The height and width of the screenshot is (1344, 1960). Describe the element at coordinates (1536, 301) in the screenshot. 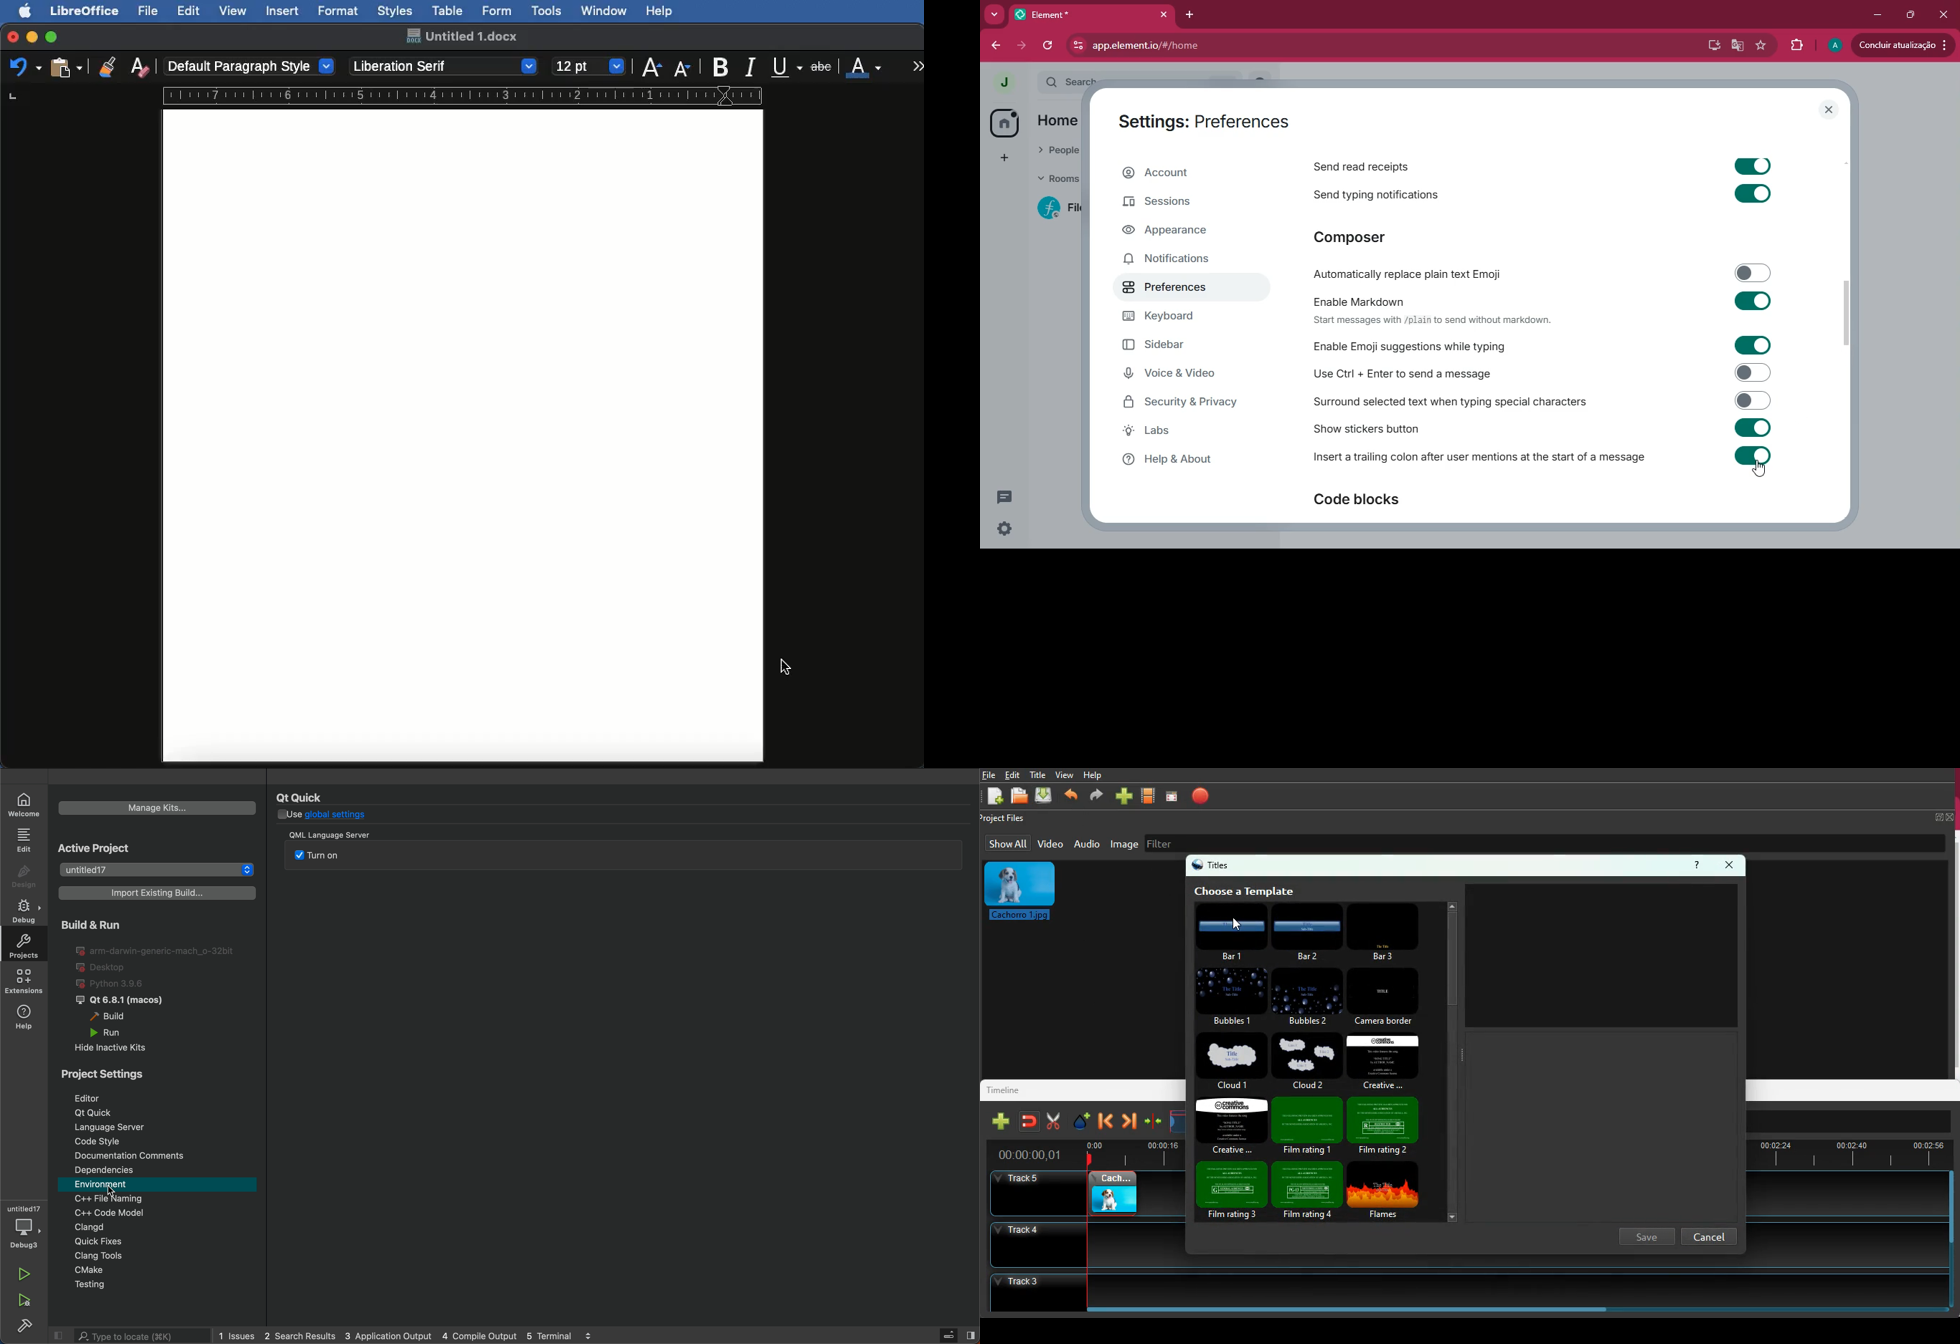

I see `Enable Markdown` at that location.